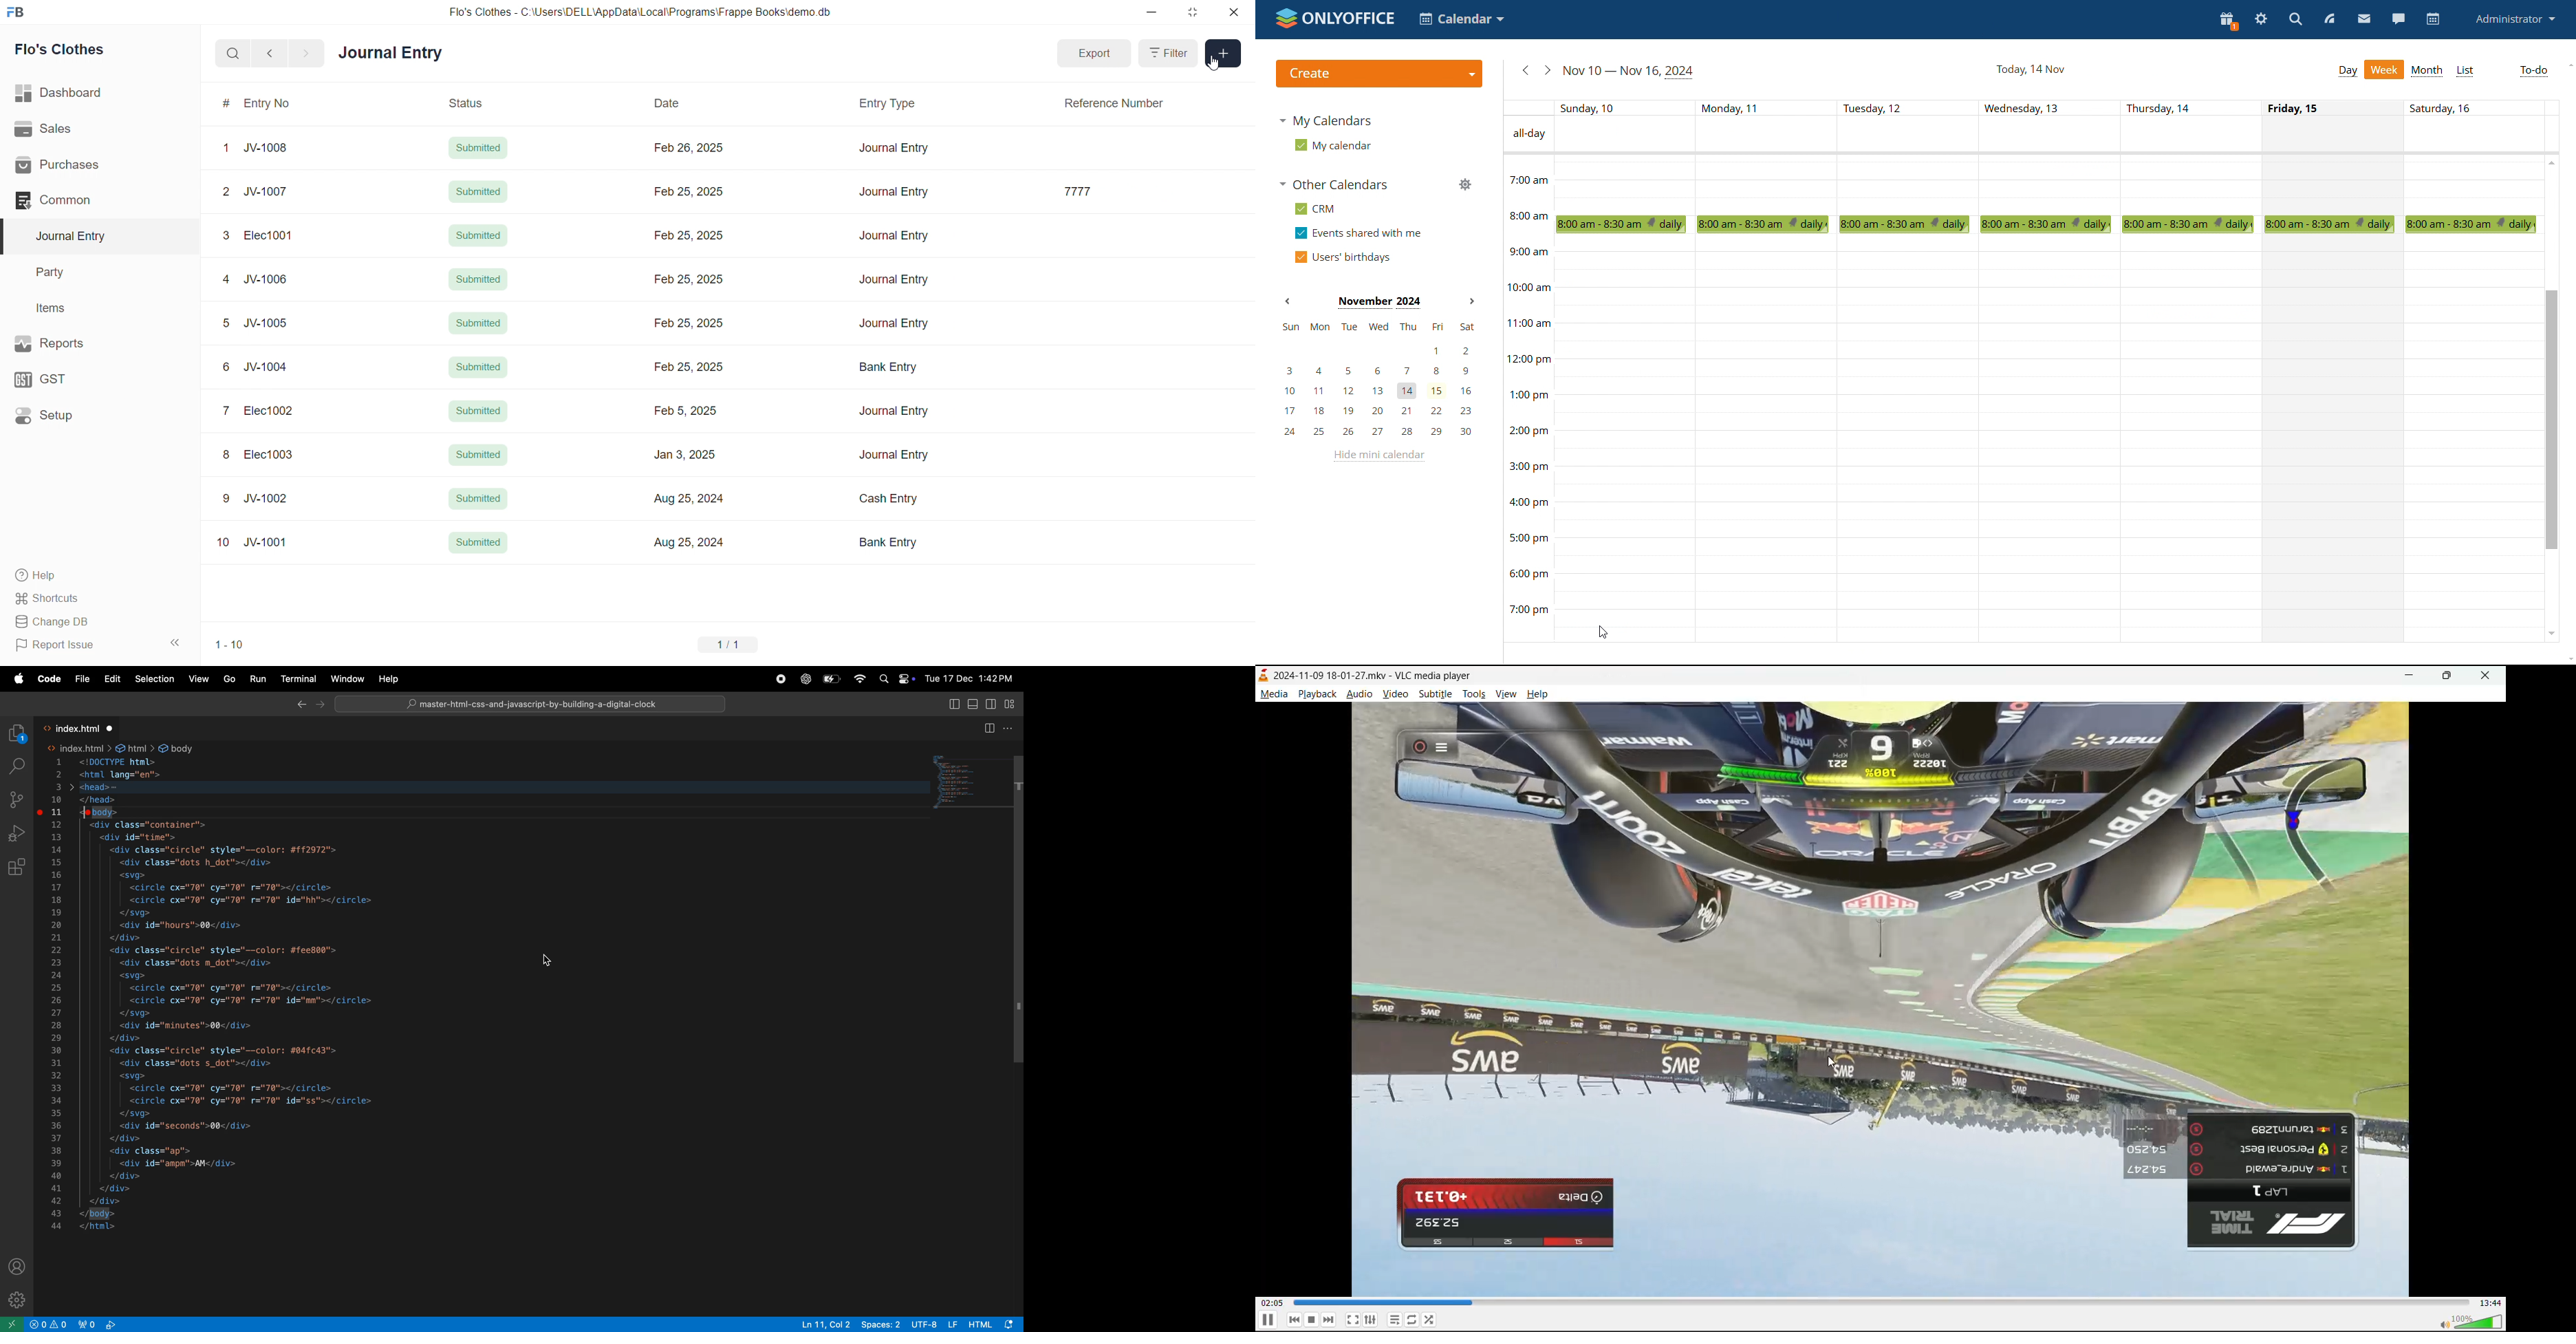  I want to click on Aug 25, 2024, so click(695, 544).